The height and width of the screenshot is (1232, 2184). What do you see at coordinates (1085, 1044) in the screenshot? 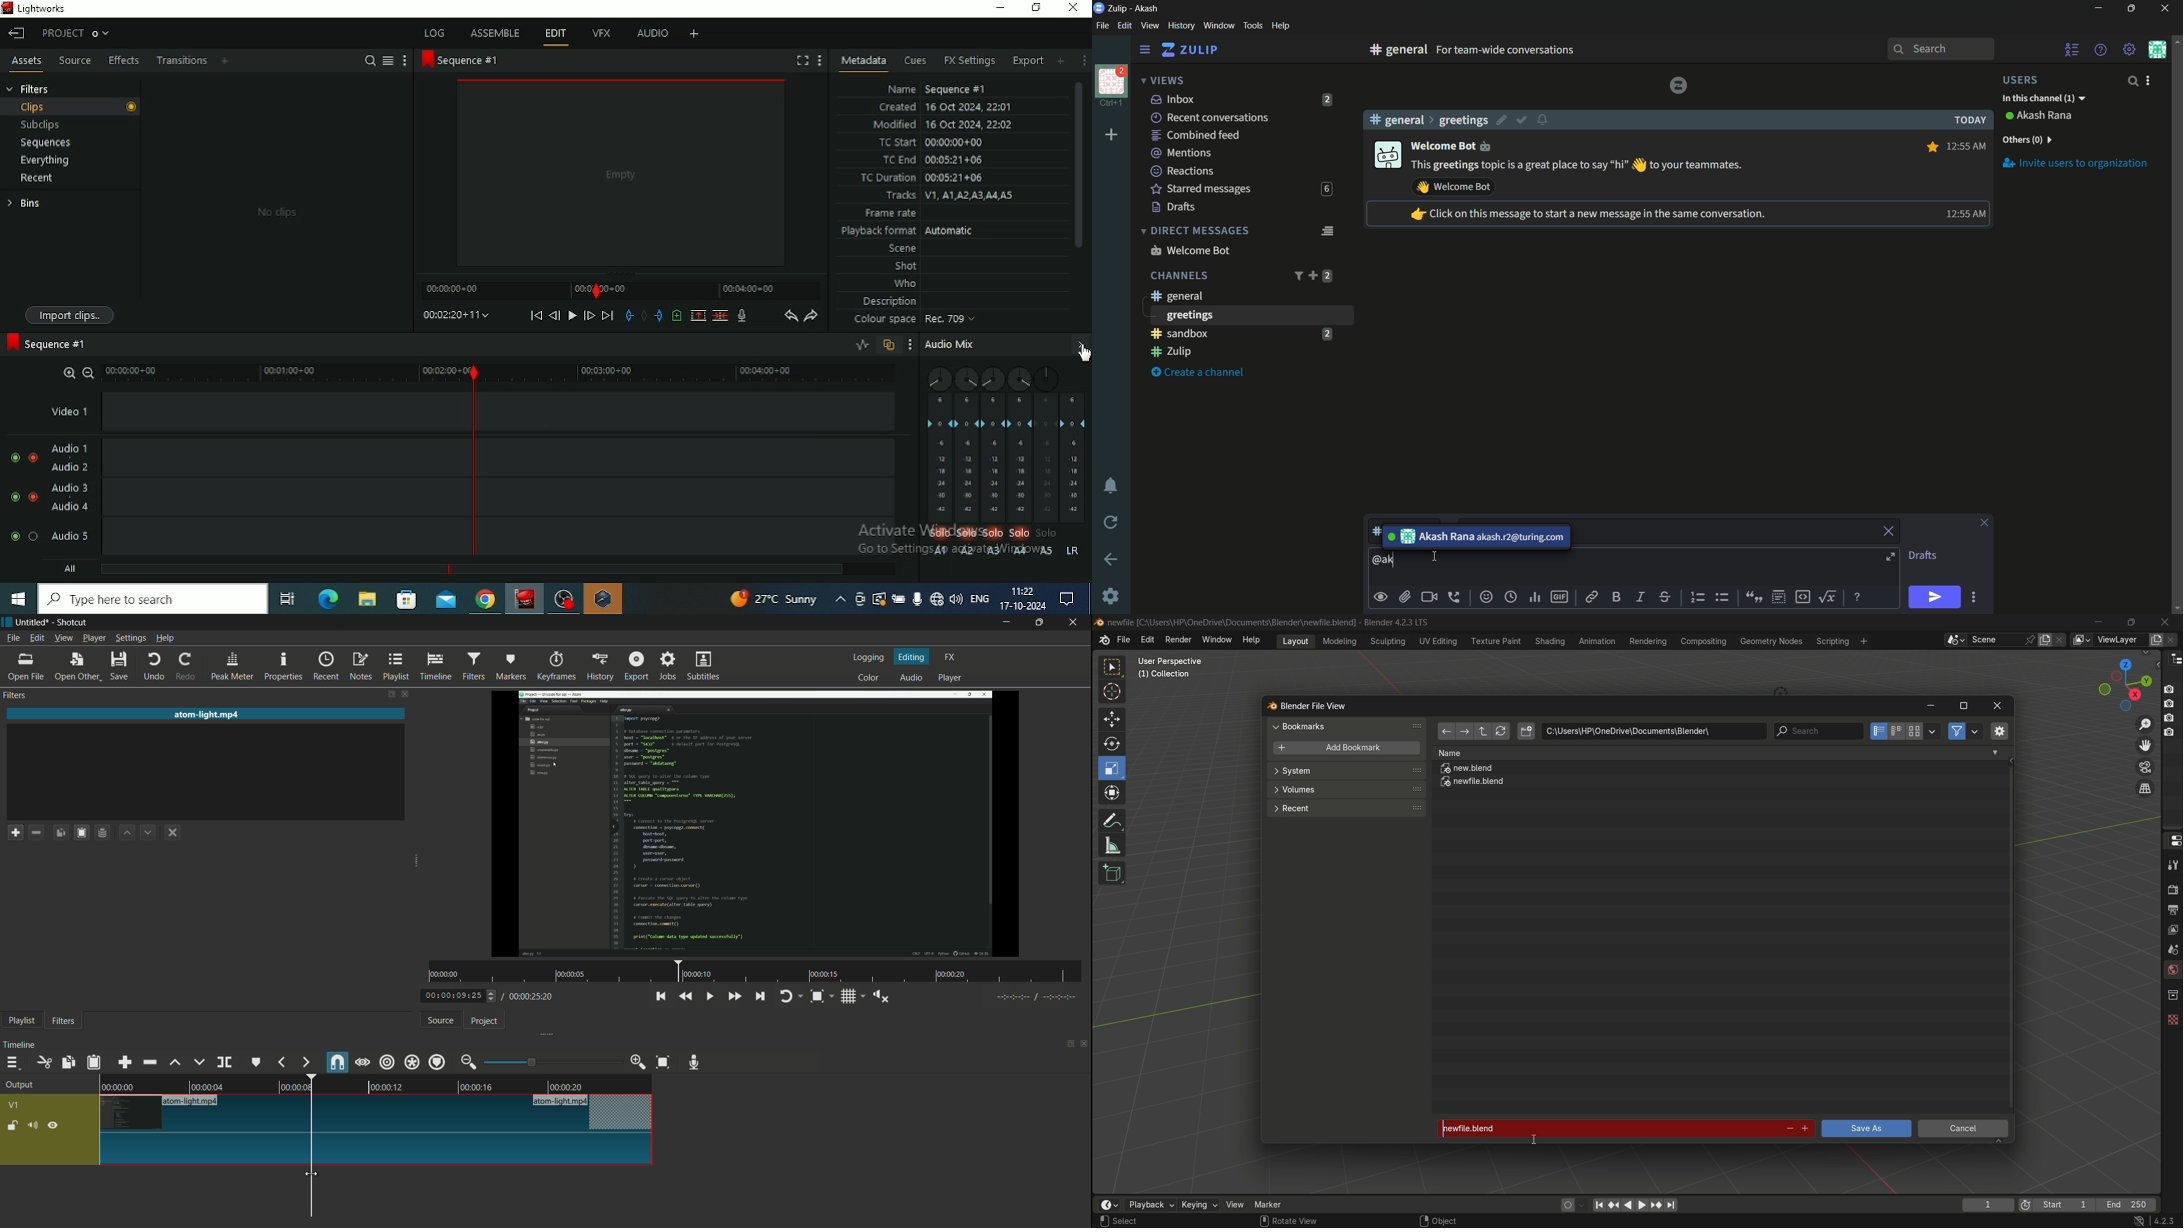
I see `close timeline` at bounding box center [1085, 1044].